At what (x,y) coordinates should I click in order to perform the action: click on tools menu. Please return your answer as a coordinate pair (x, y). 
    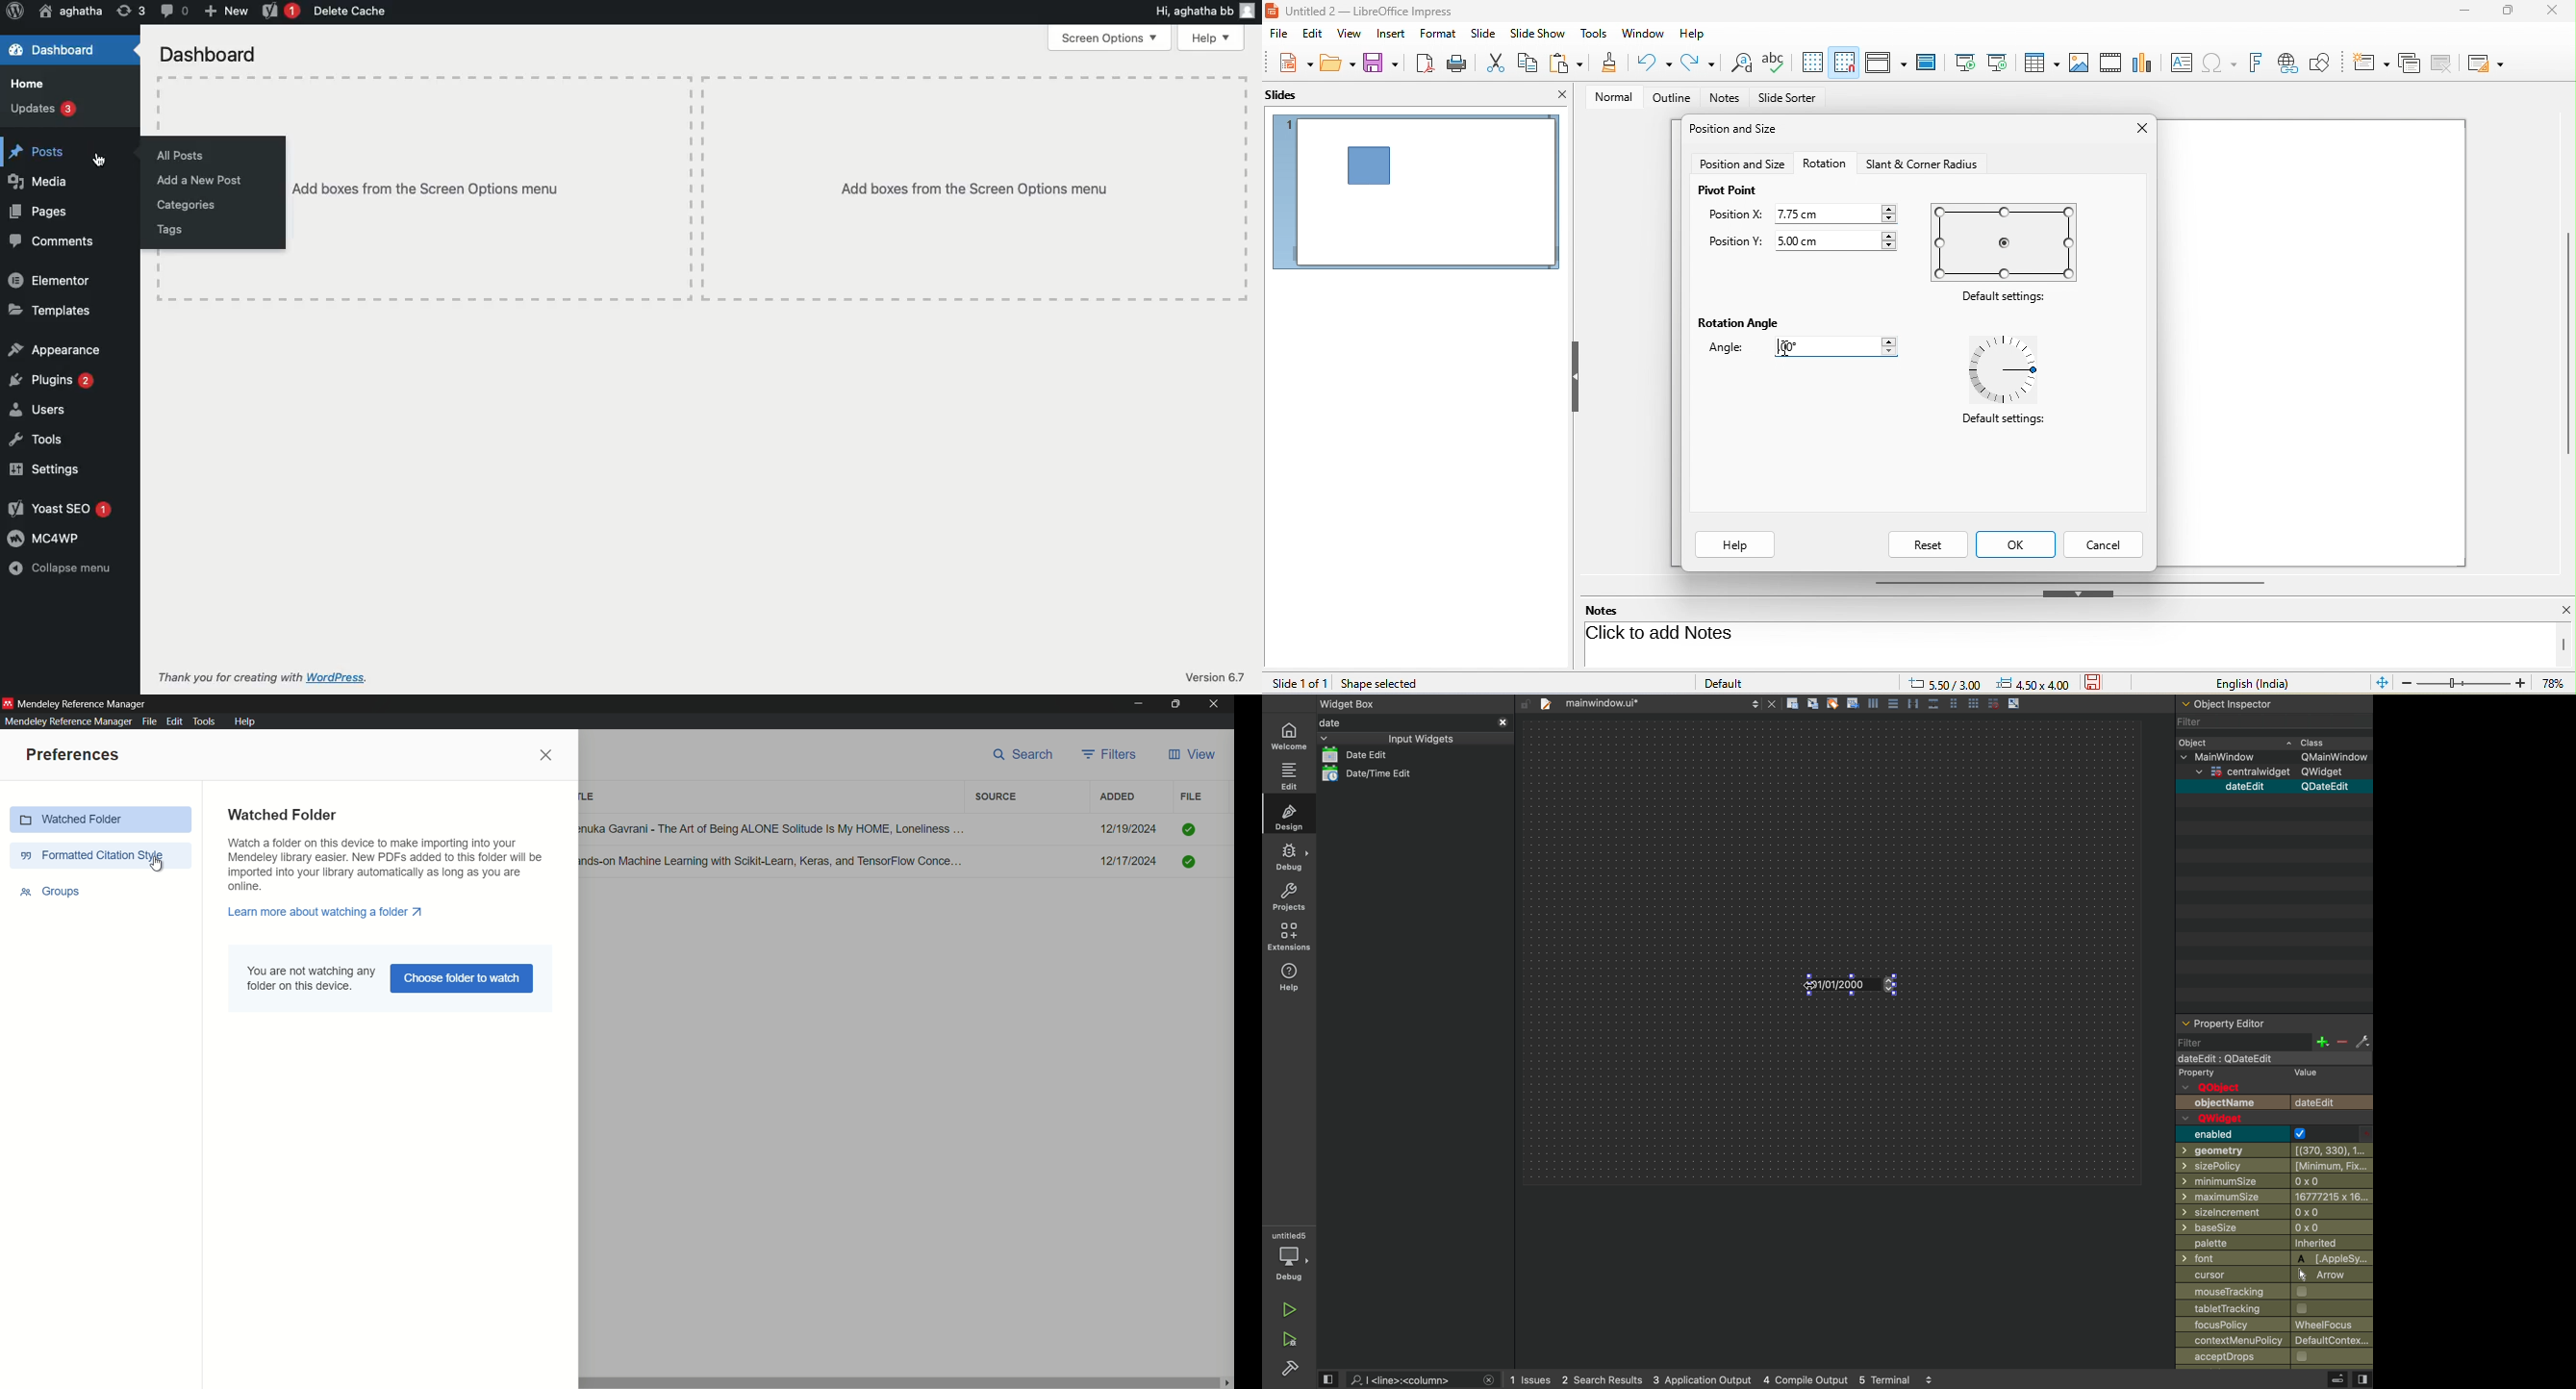
    Looking at the image, I should click on (205, 722).